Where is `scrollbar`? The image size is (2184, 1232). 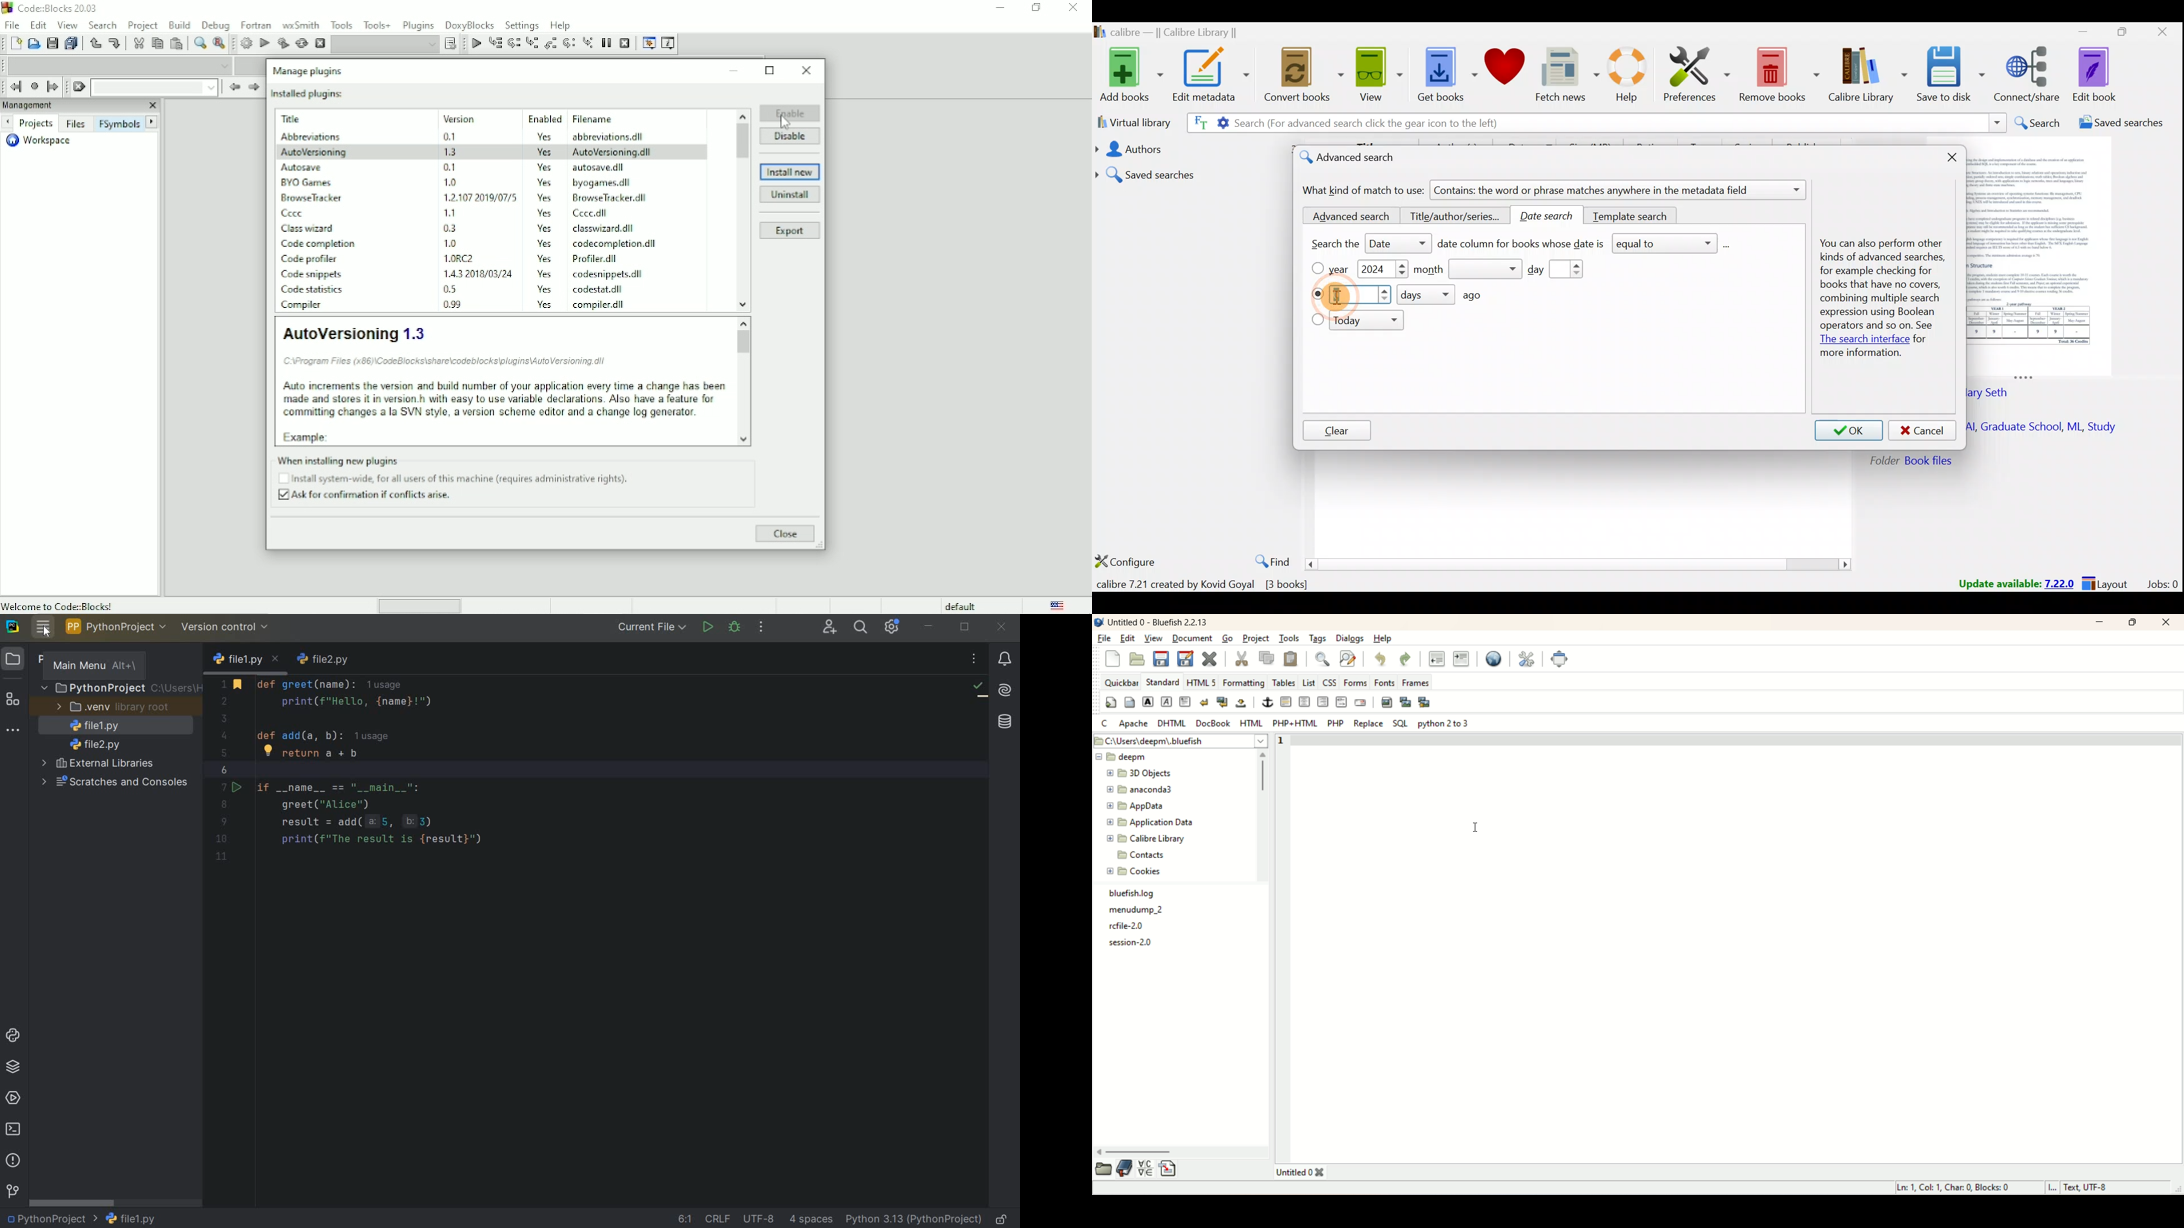
scrollbar is located at coordinates (73, 1202).